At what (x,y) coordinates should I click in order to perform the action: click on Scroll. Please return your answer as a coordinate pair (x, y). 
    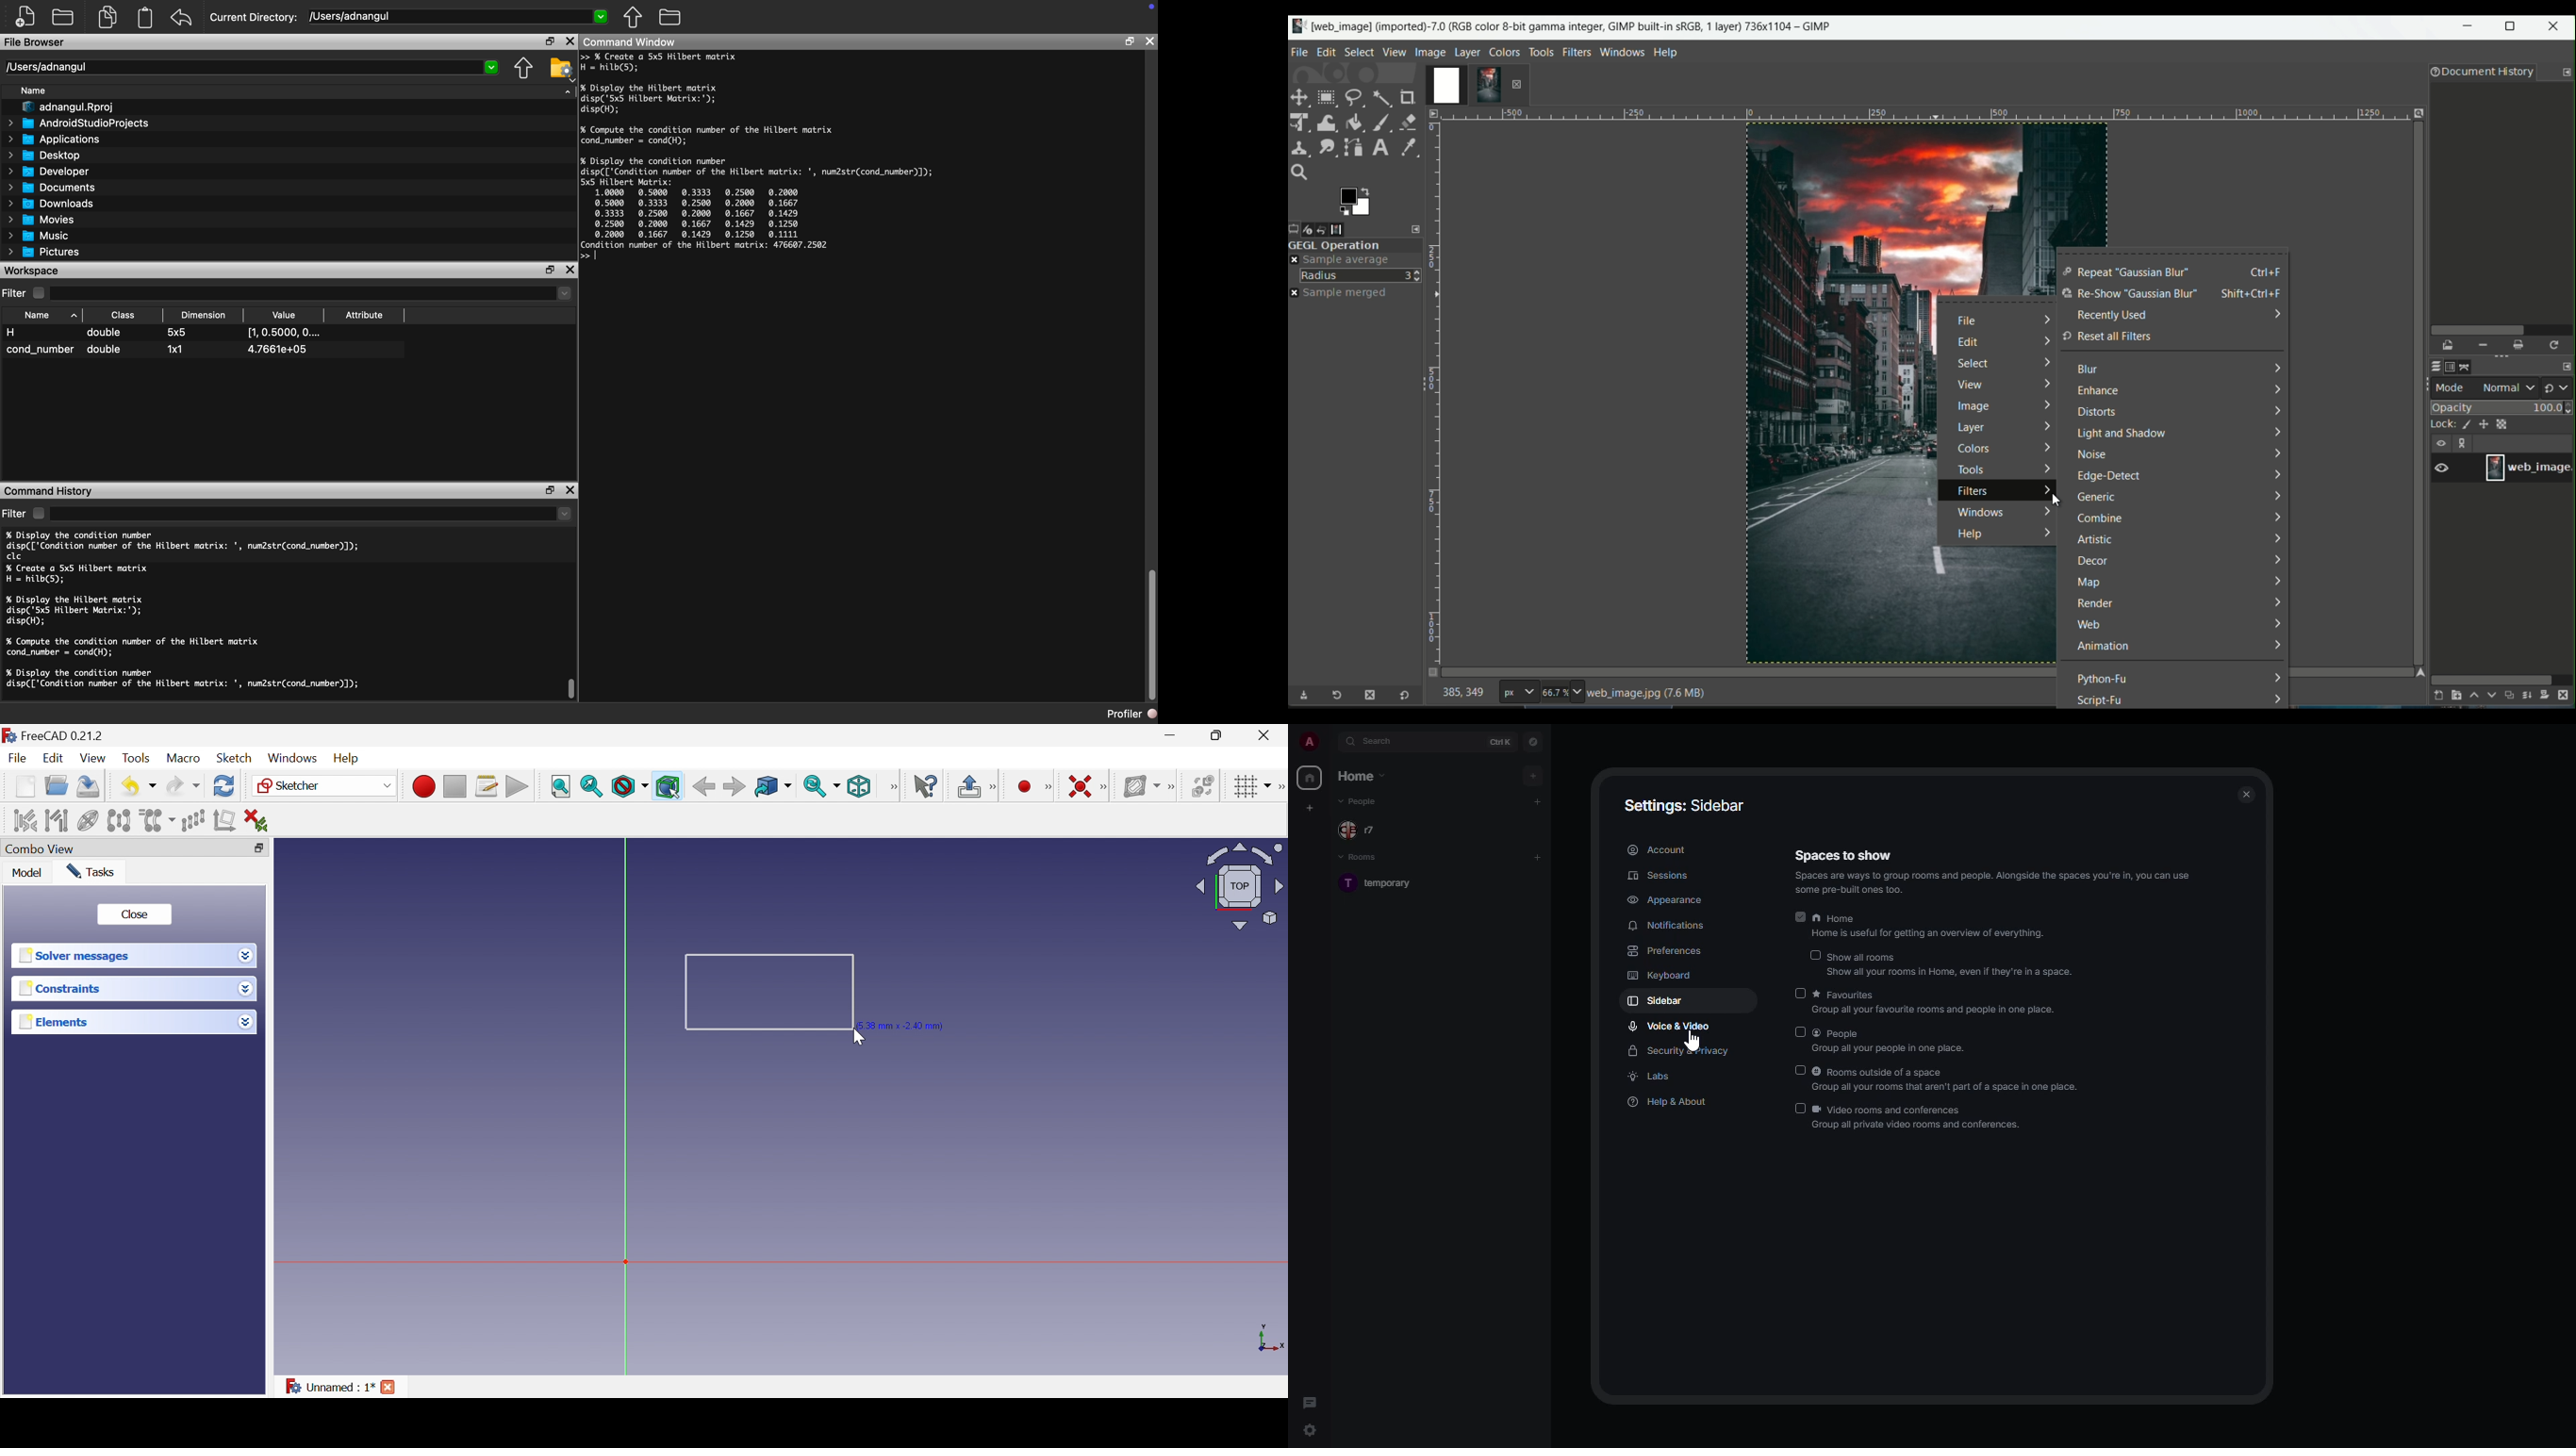
    Looking at the image, I should click on (572, 689).